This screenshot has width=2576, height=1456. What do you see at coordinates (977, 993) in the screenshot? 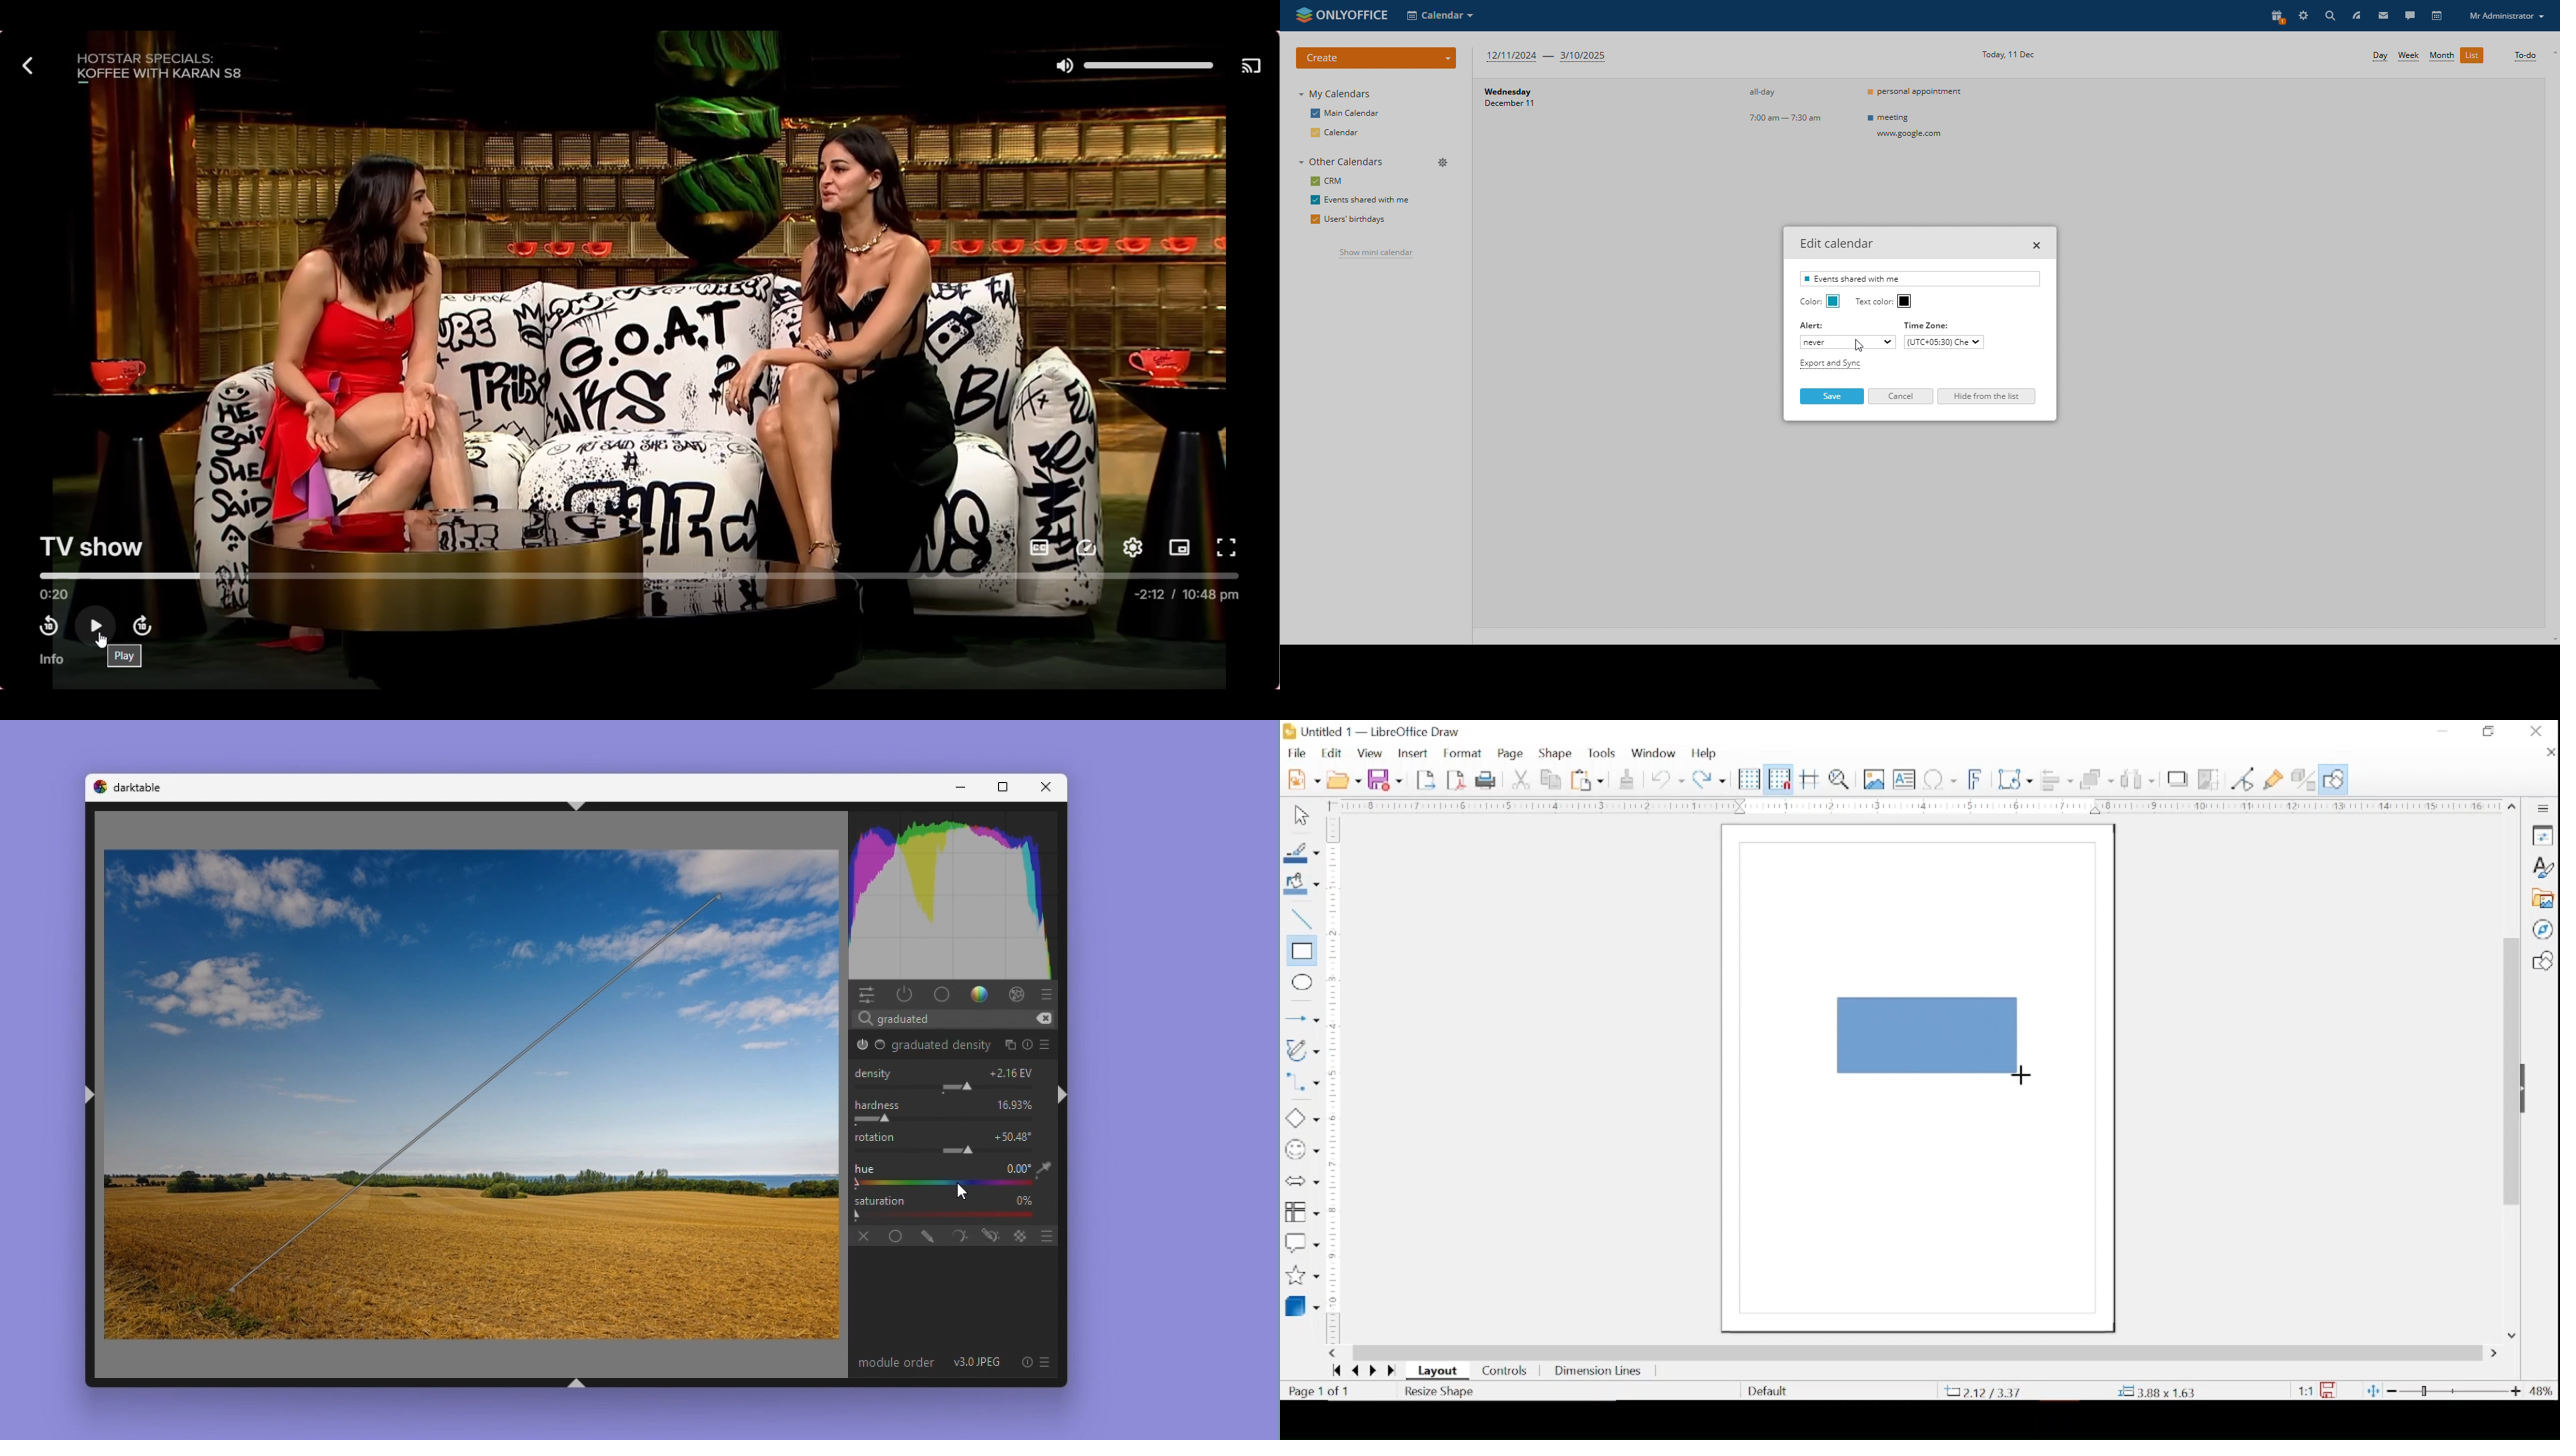
I see `gradient` at bounding box center [977, 993].